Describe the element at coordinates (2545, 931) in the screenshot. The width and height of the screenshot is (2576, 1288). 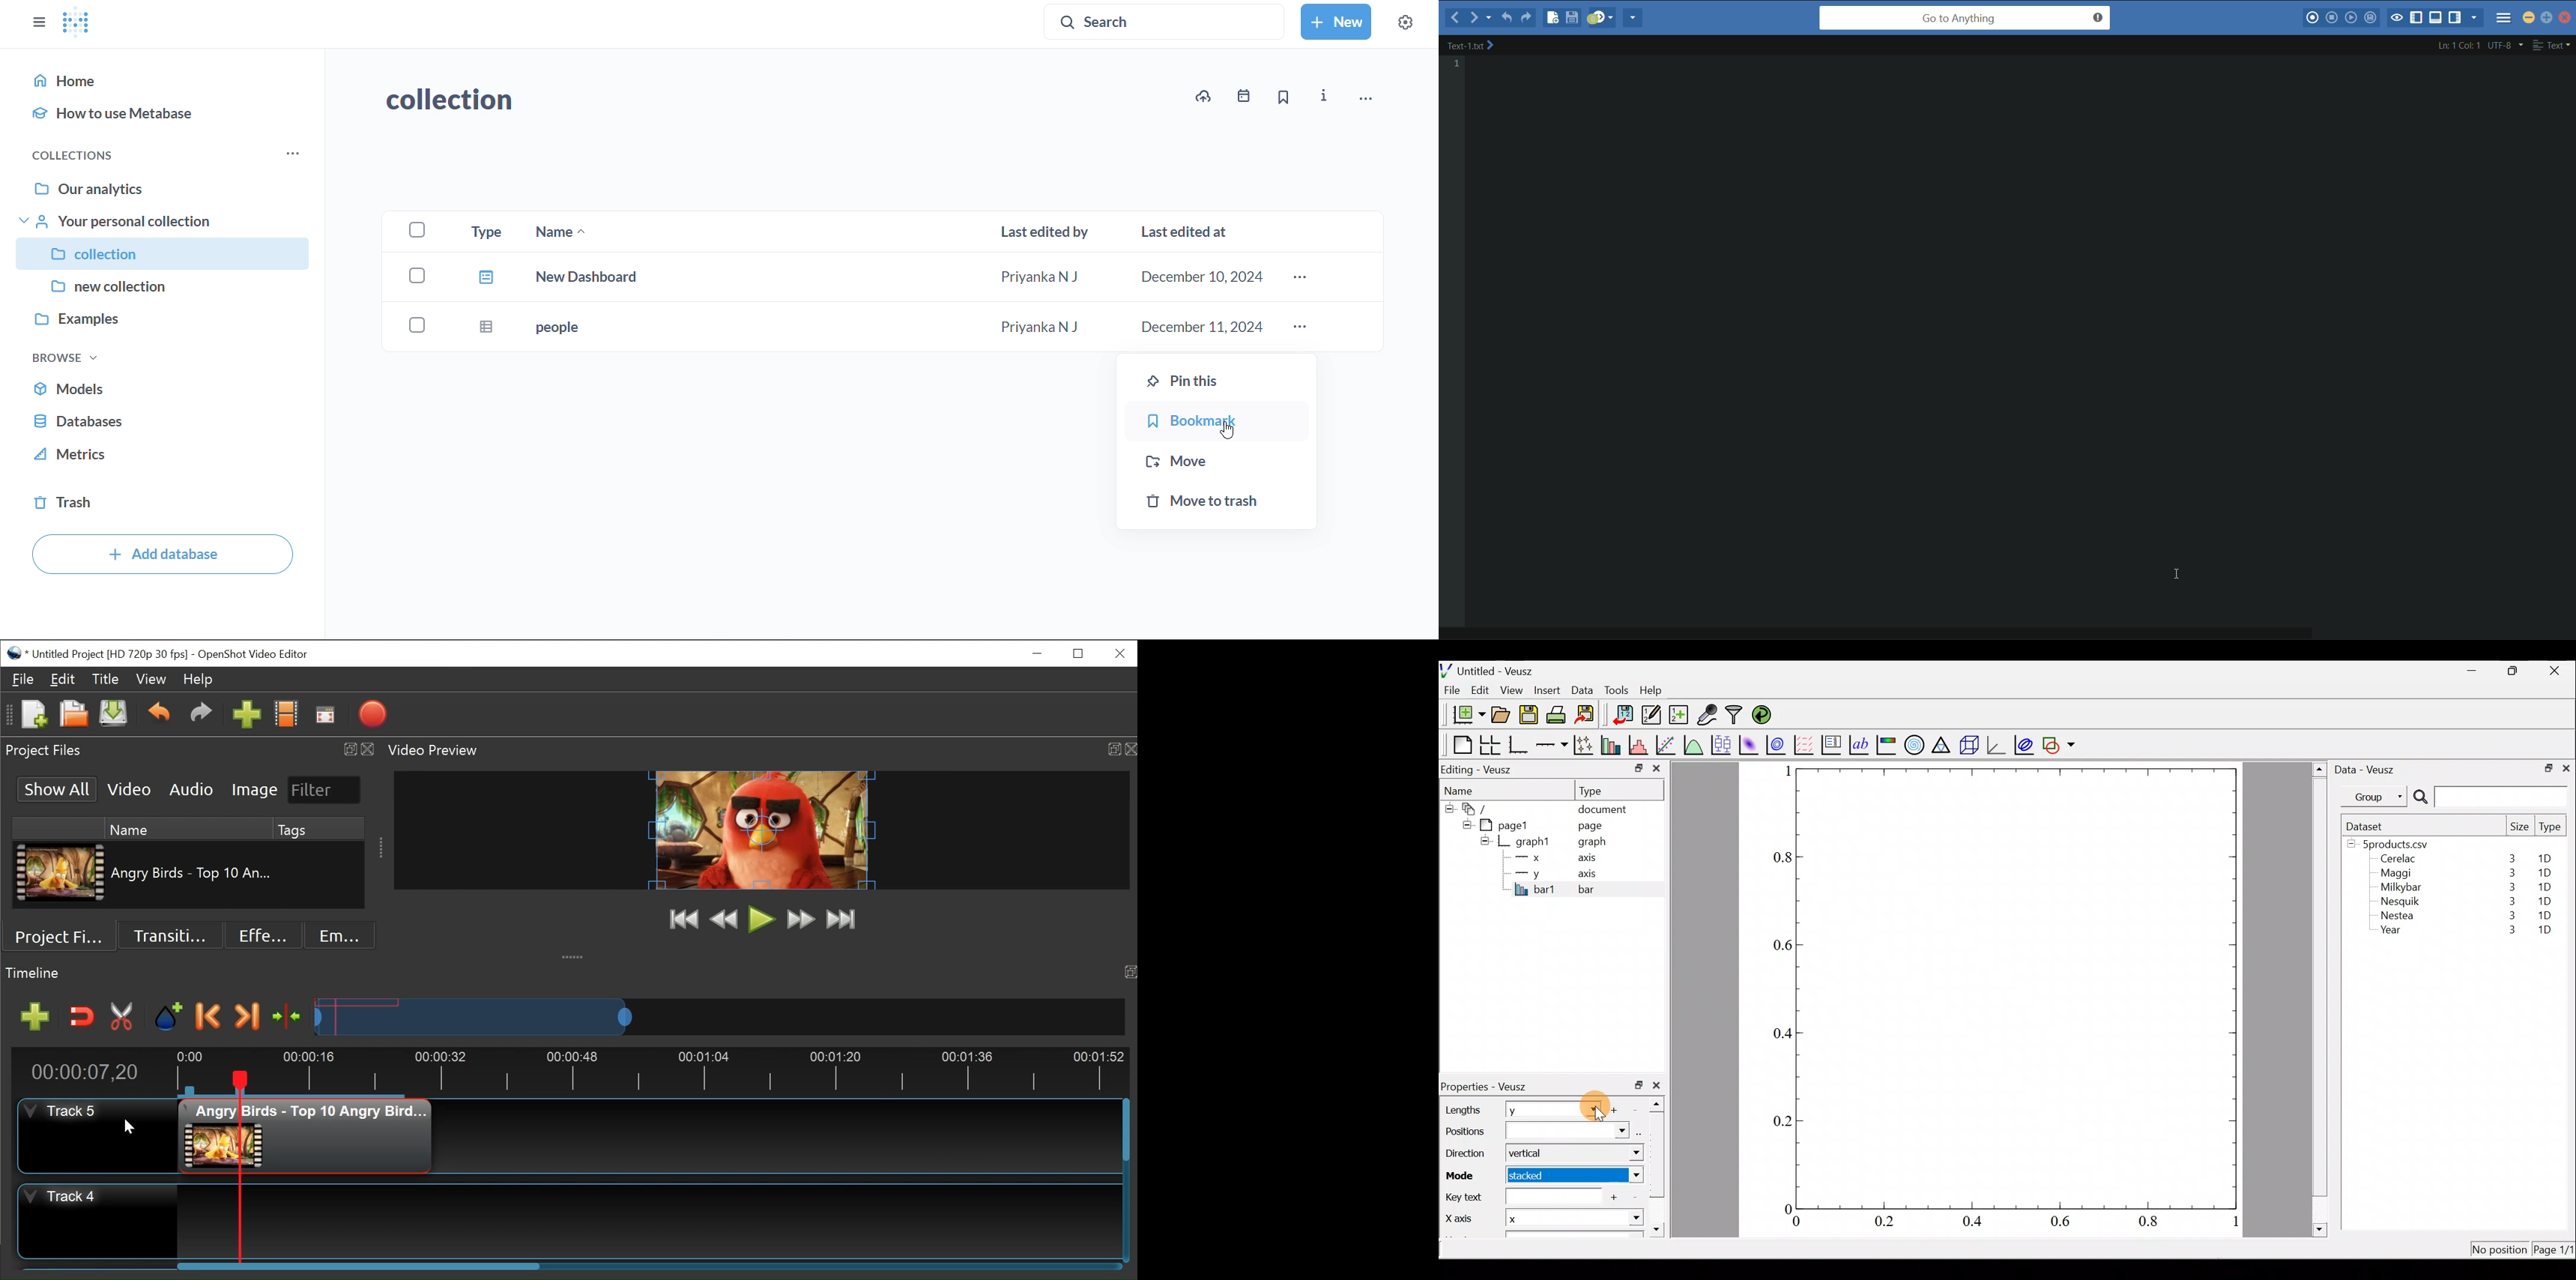
I see `1D` at that location.